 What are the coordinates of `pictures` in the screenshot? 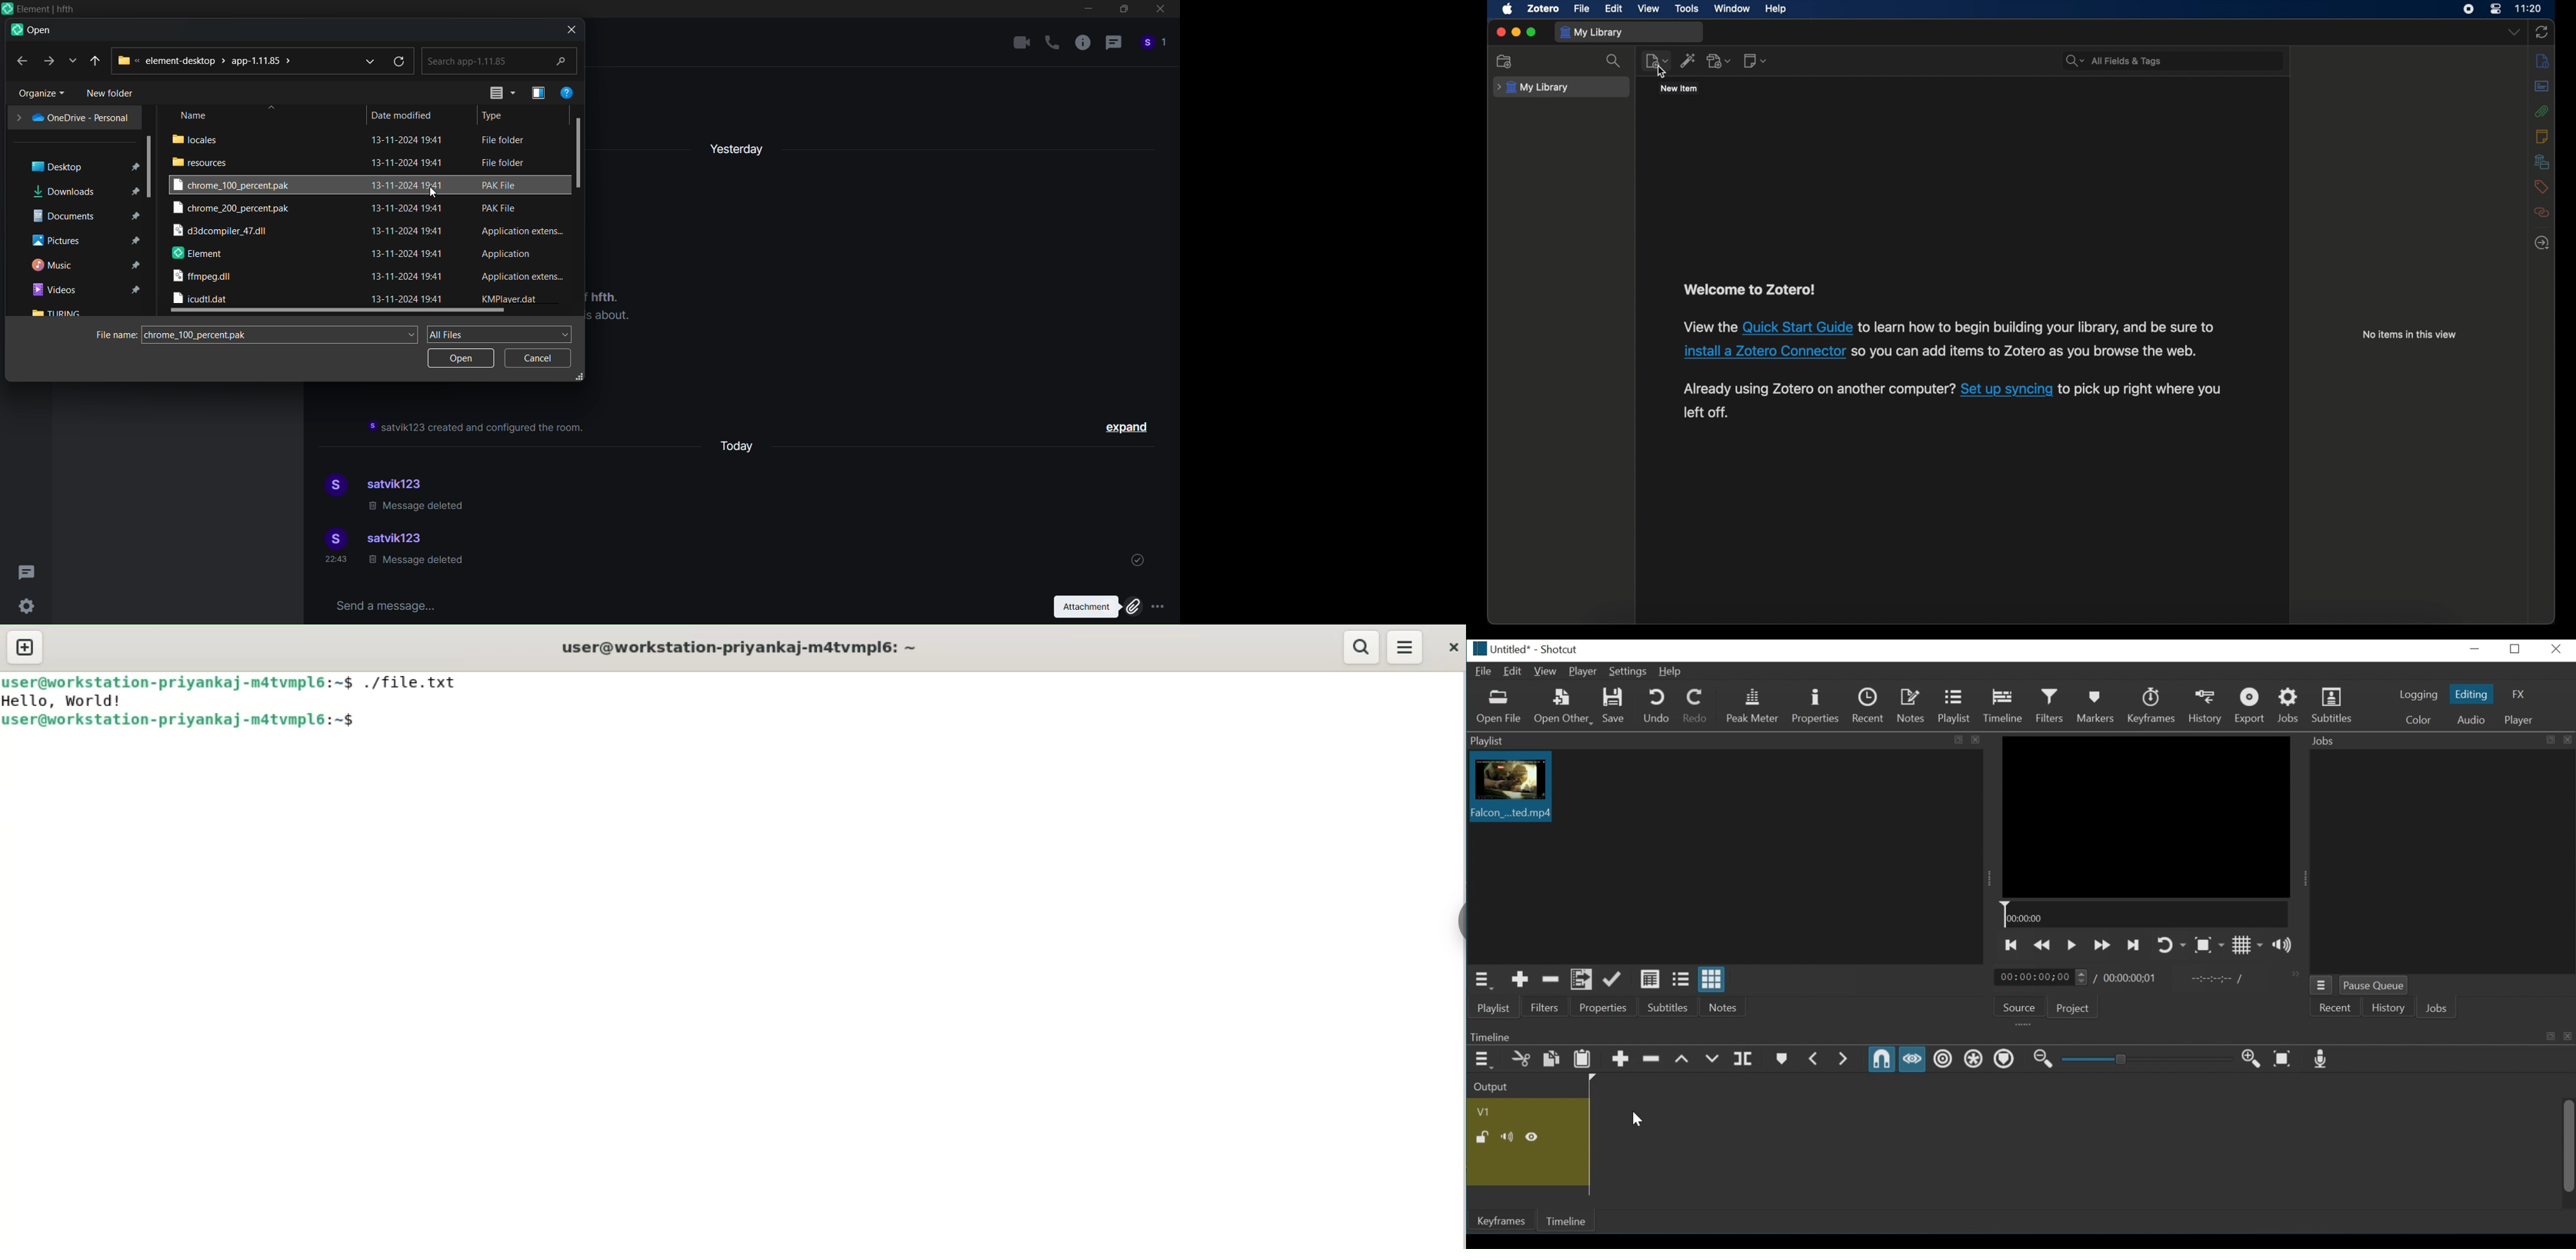 It's located at (83, 241).